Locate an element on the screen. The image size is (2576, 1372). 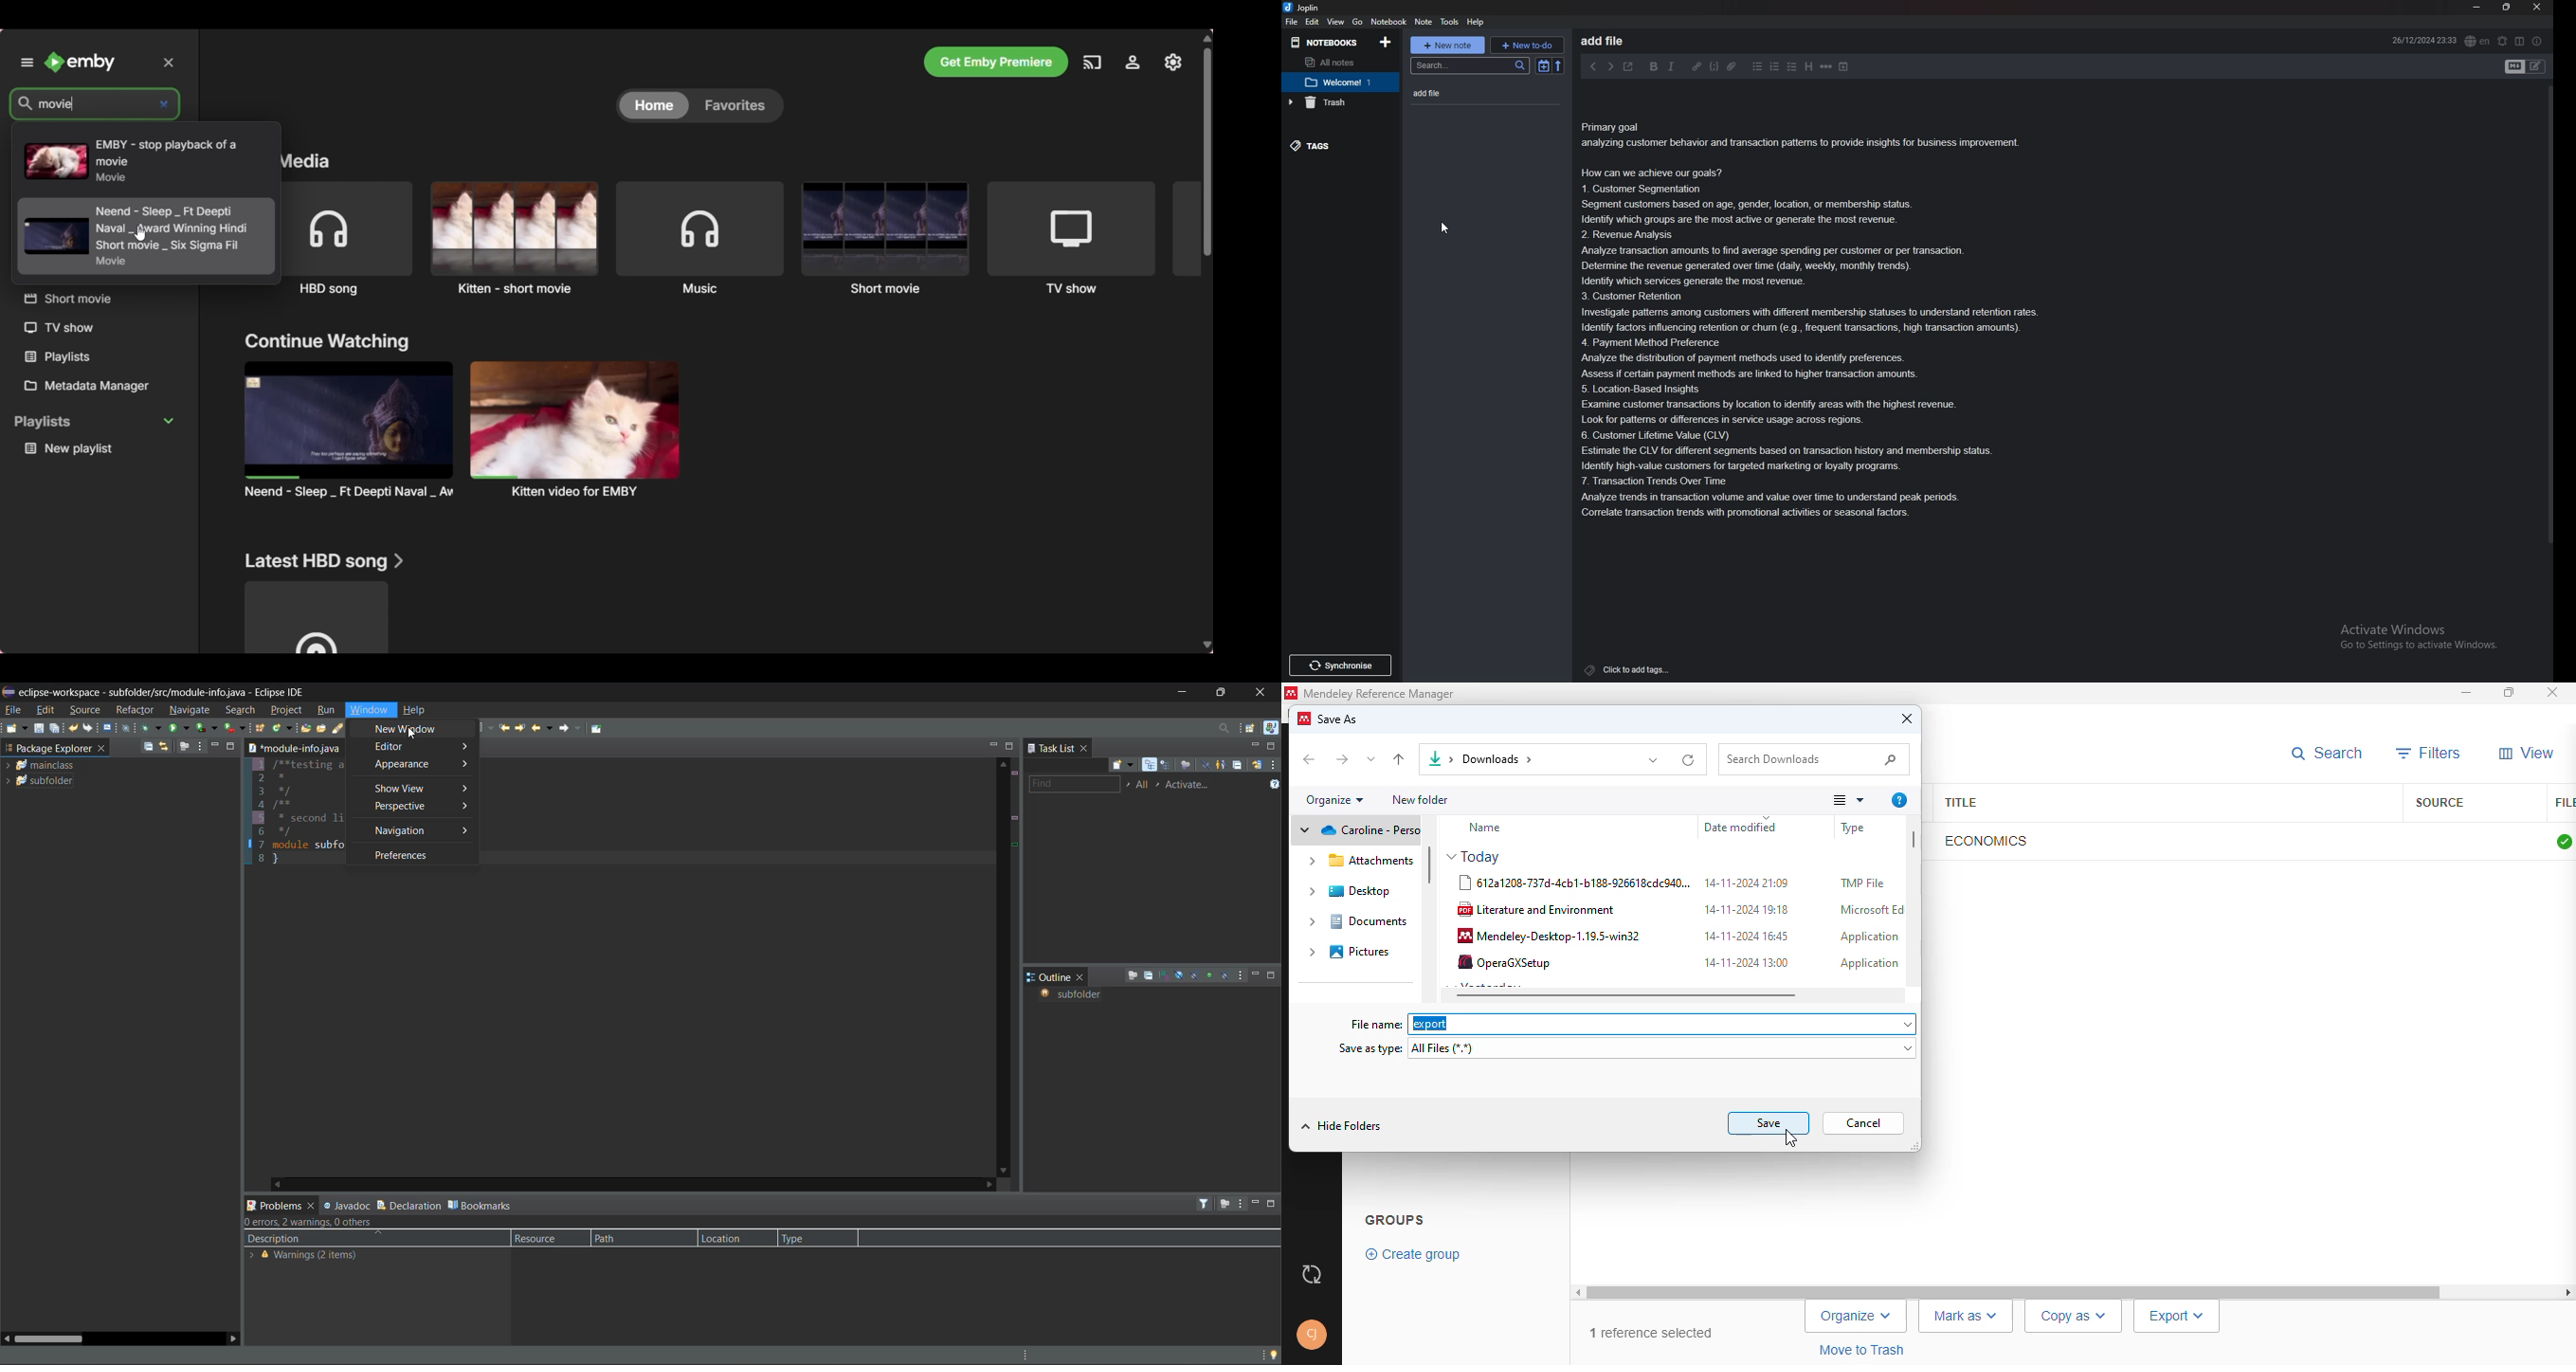
scrollbar is located at coordinates (2073, 1292).